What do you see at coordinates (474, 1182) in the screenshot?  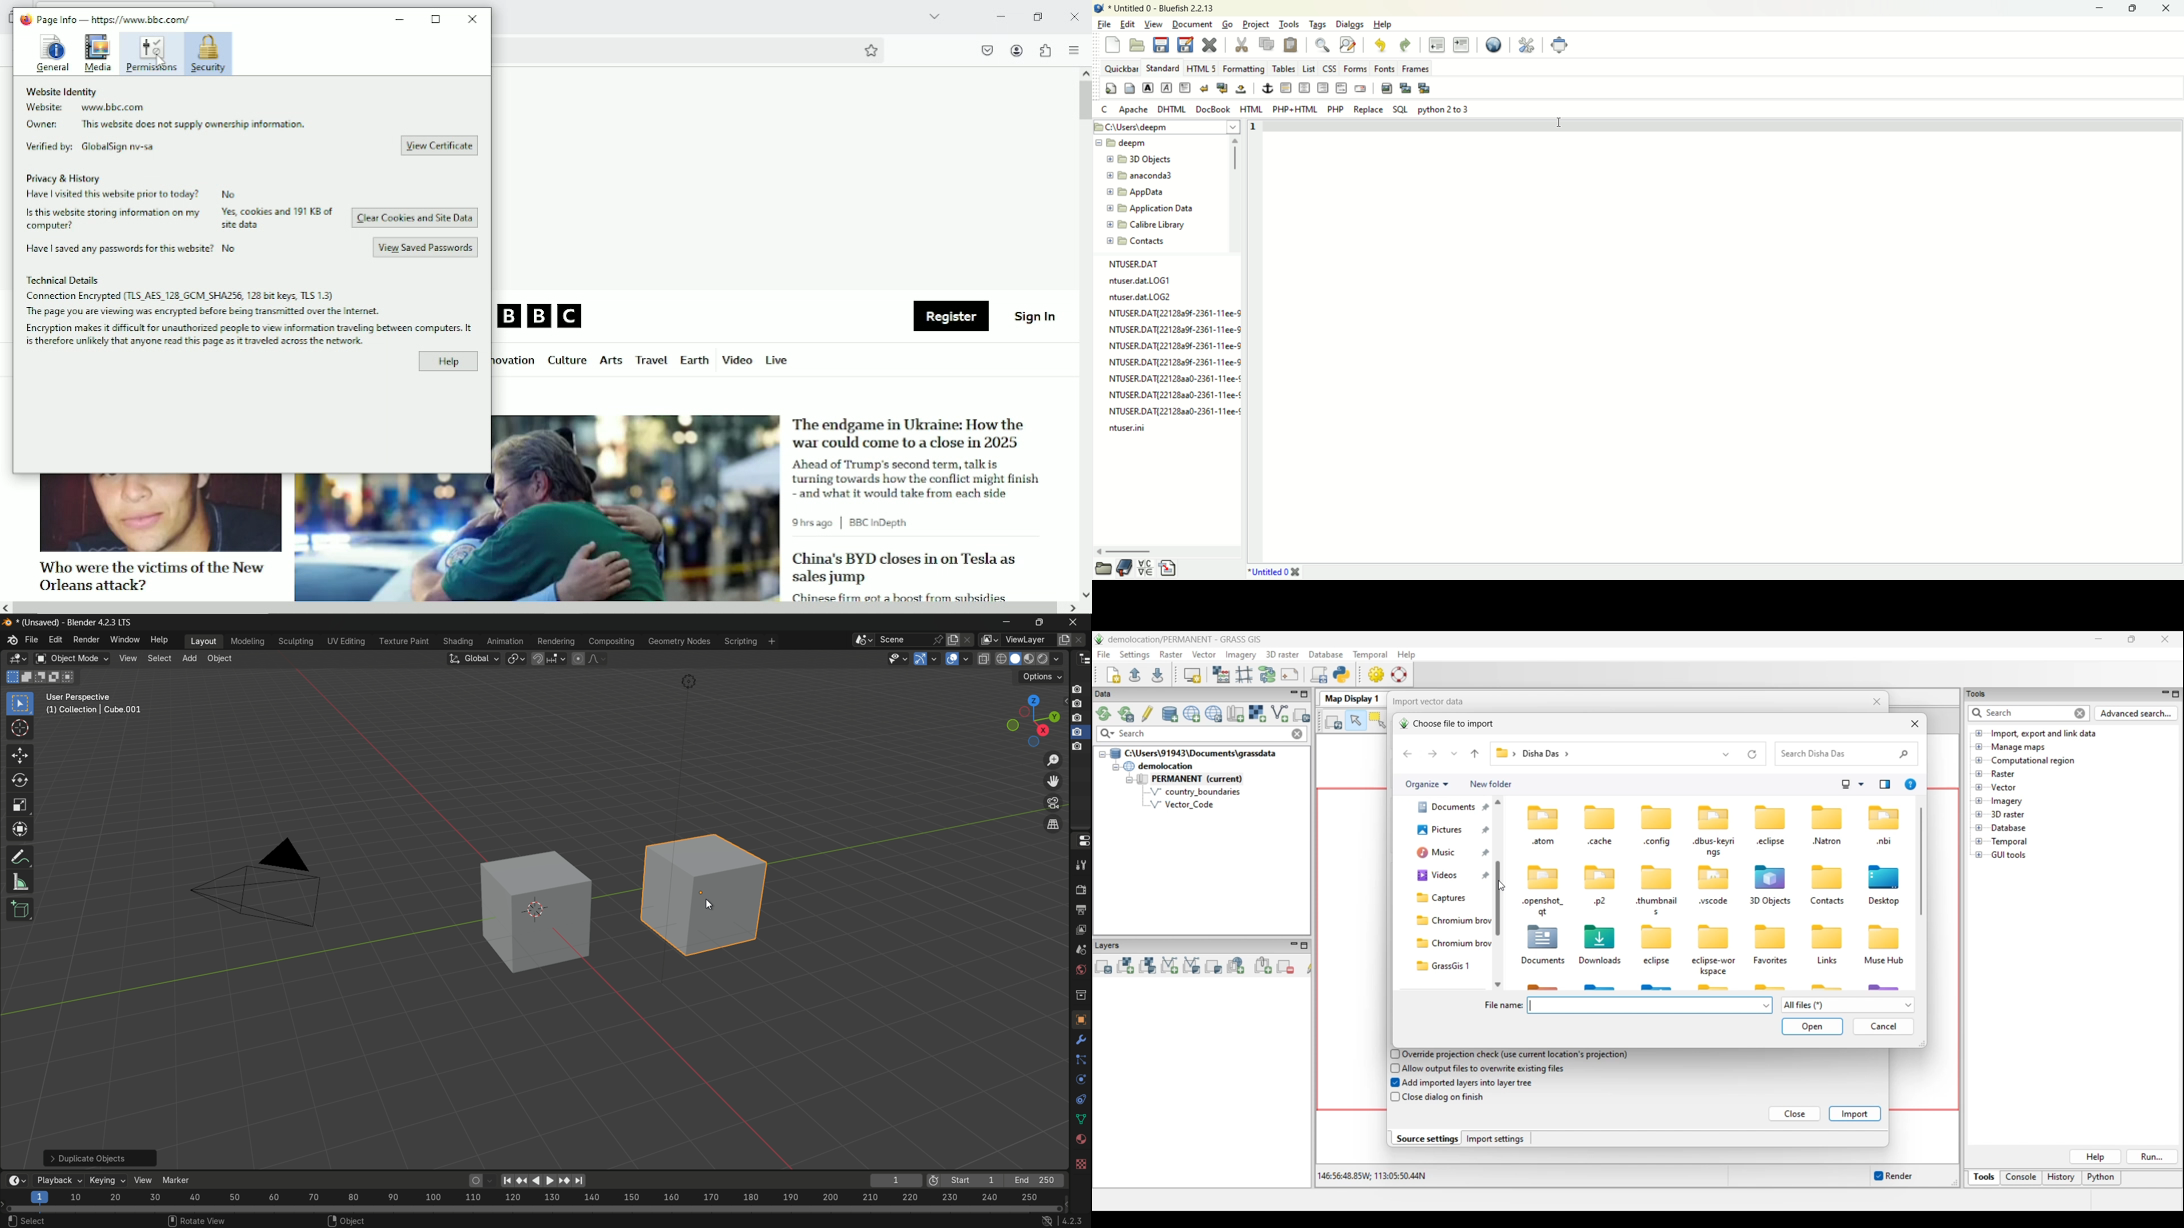 I see `auto keying` at bounding box center [474, 1182].